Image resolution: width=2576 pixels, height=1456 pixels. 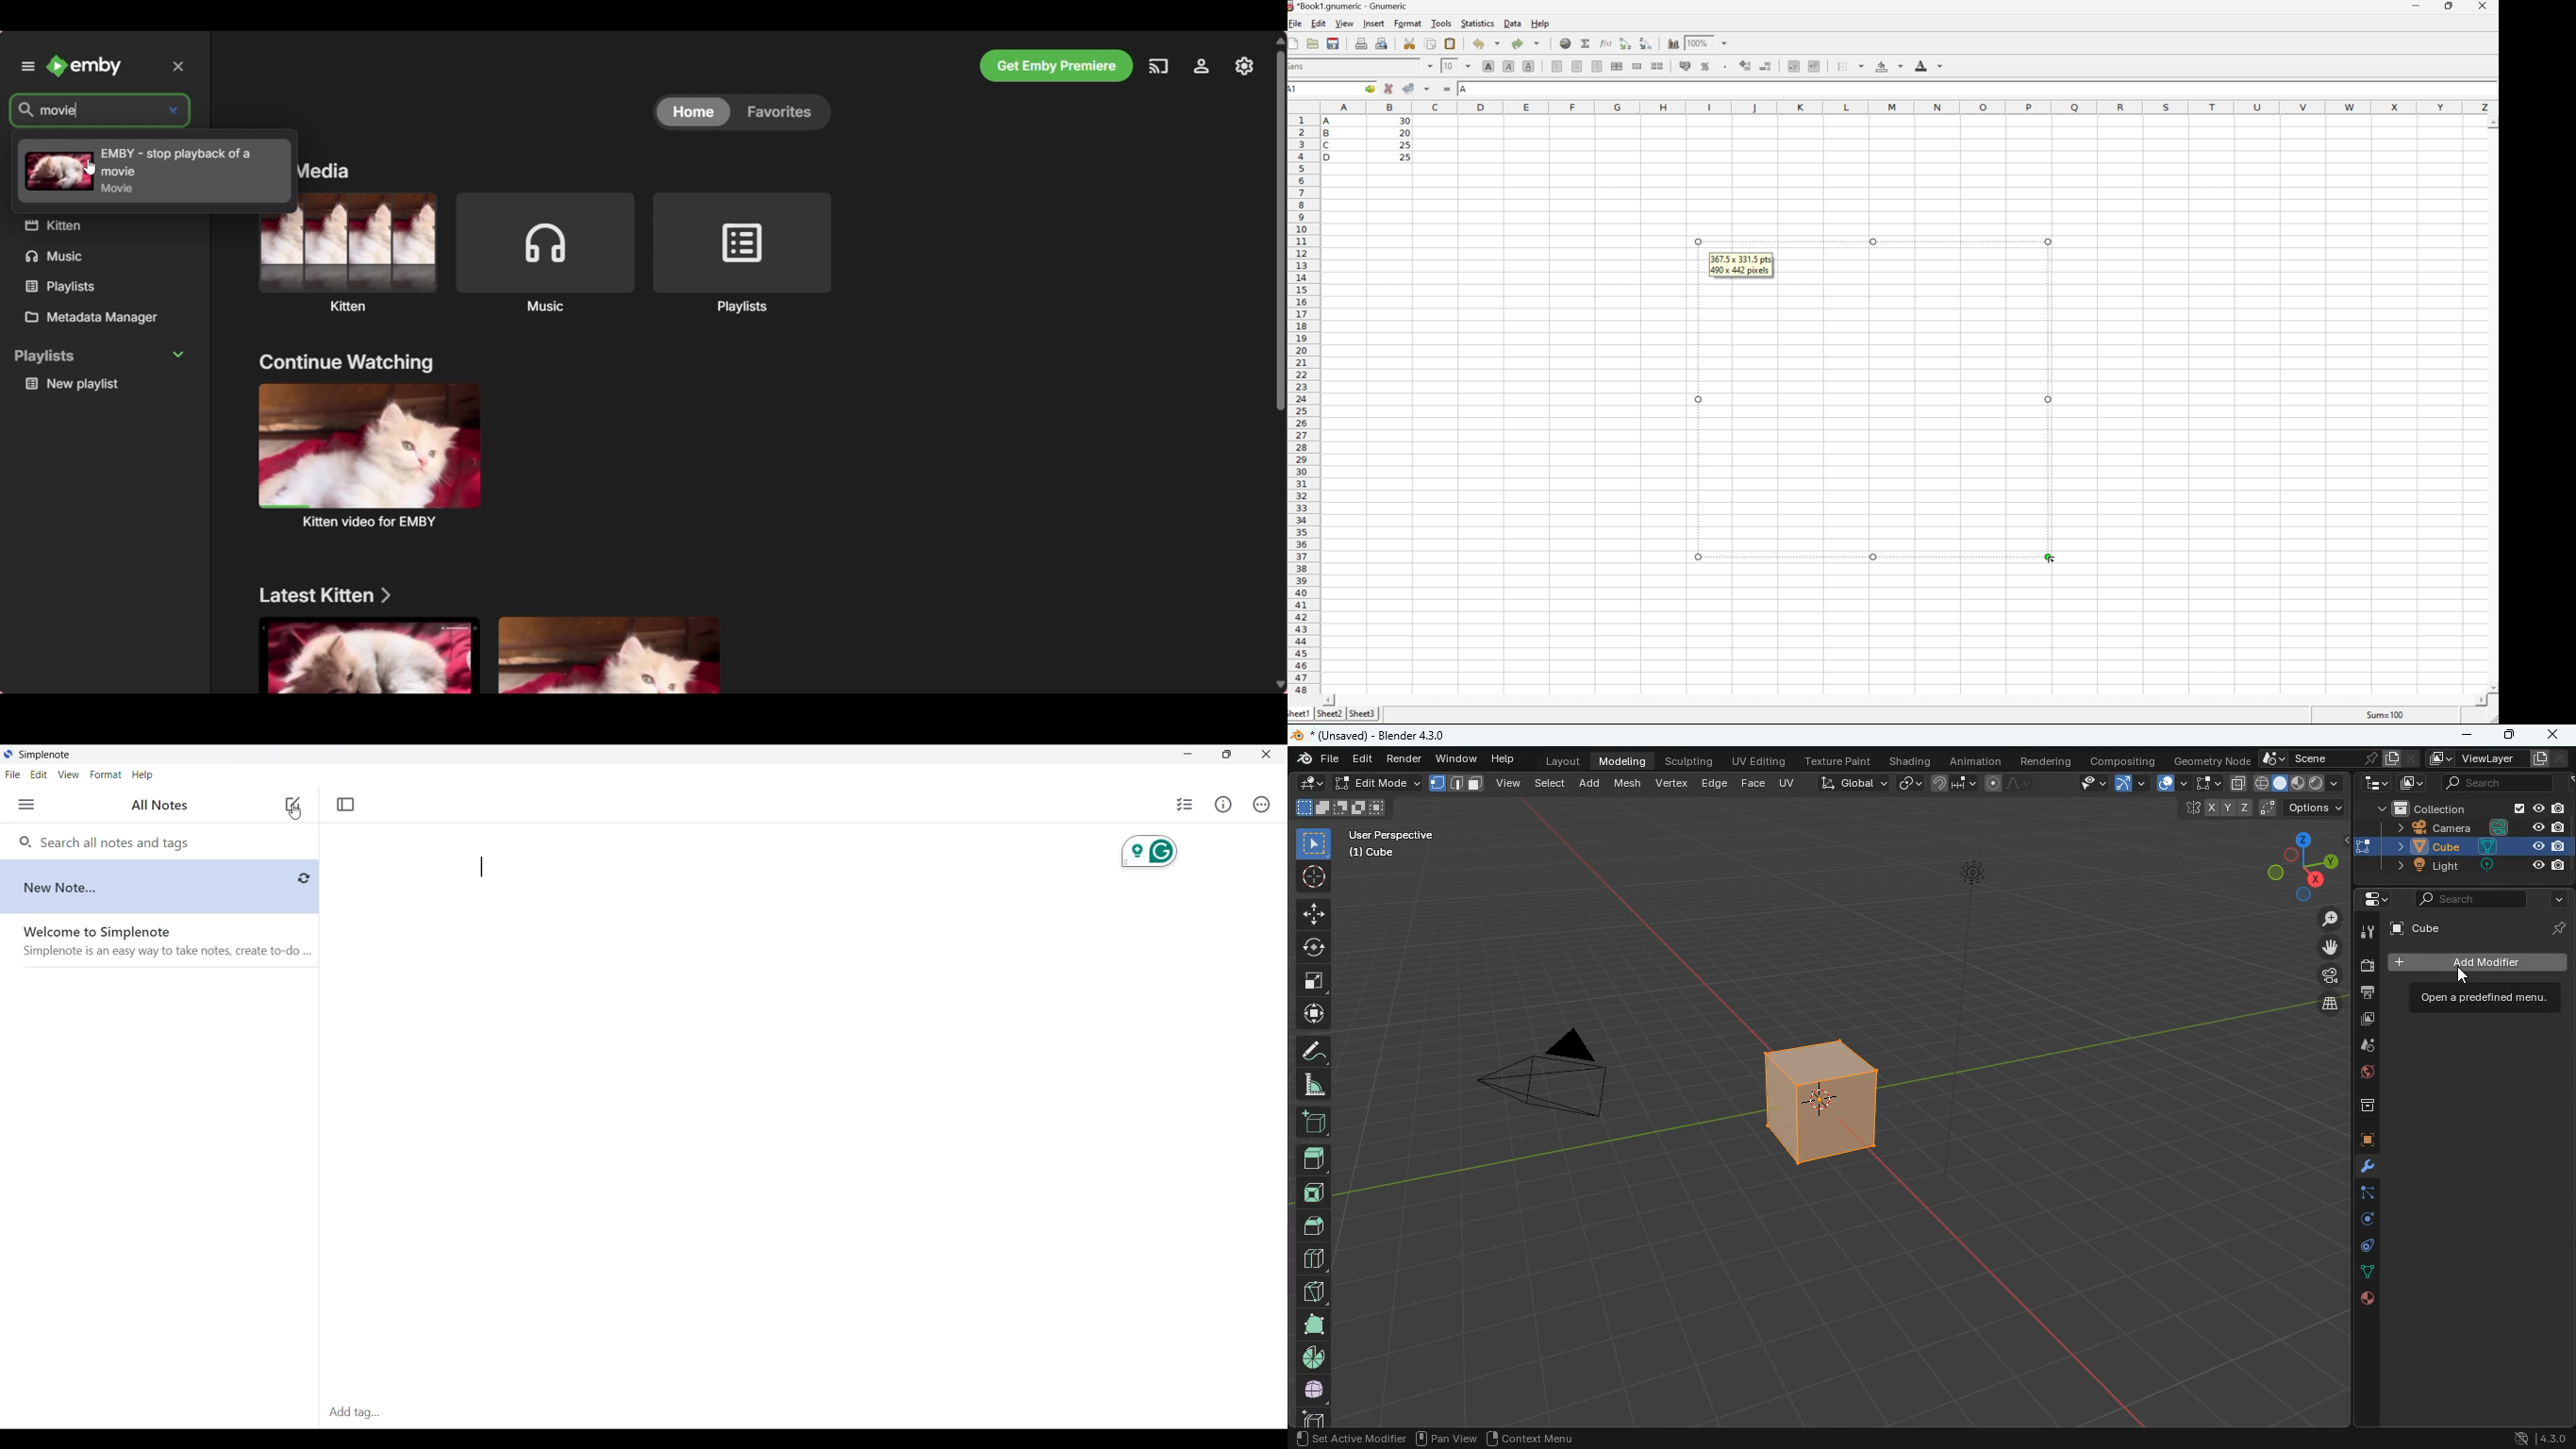 I want to click on Accept changes in multiple cells, so click(x=1428, y=88).